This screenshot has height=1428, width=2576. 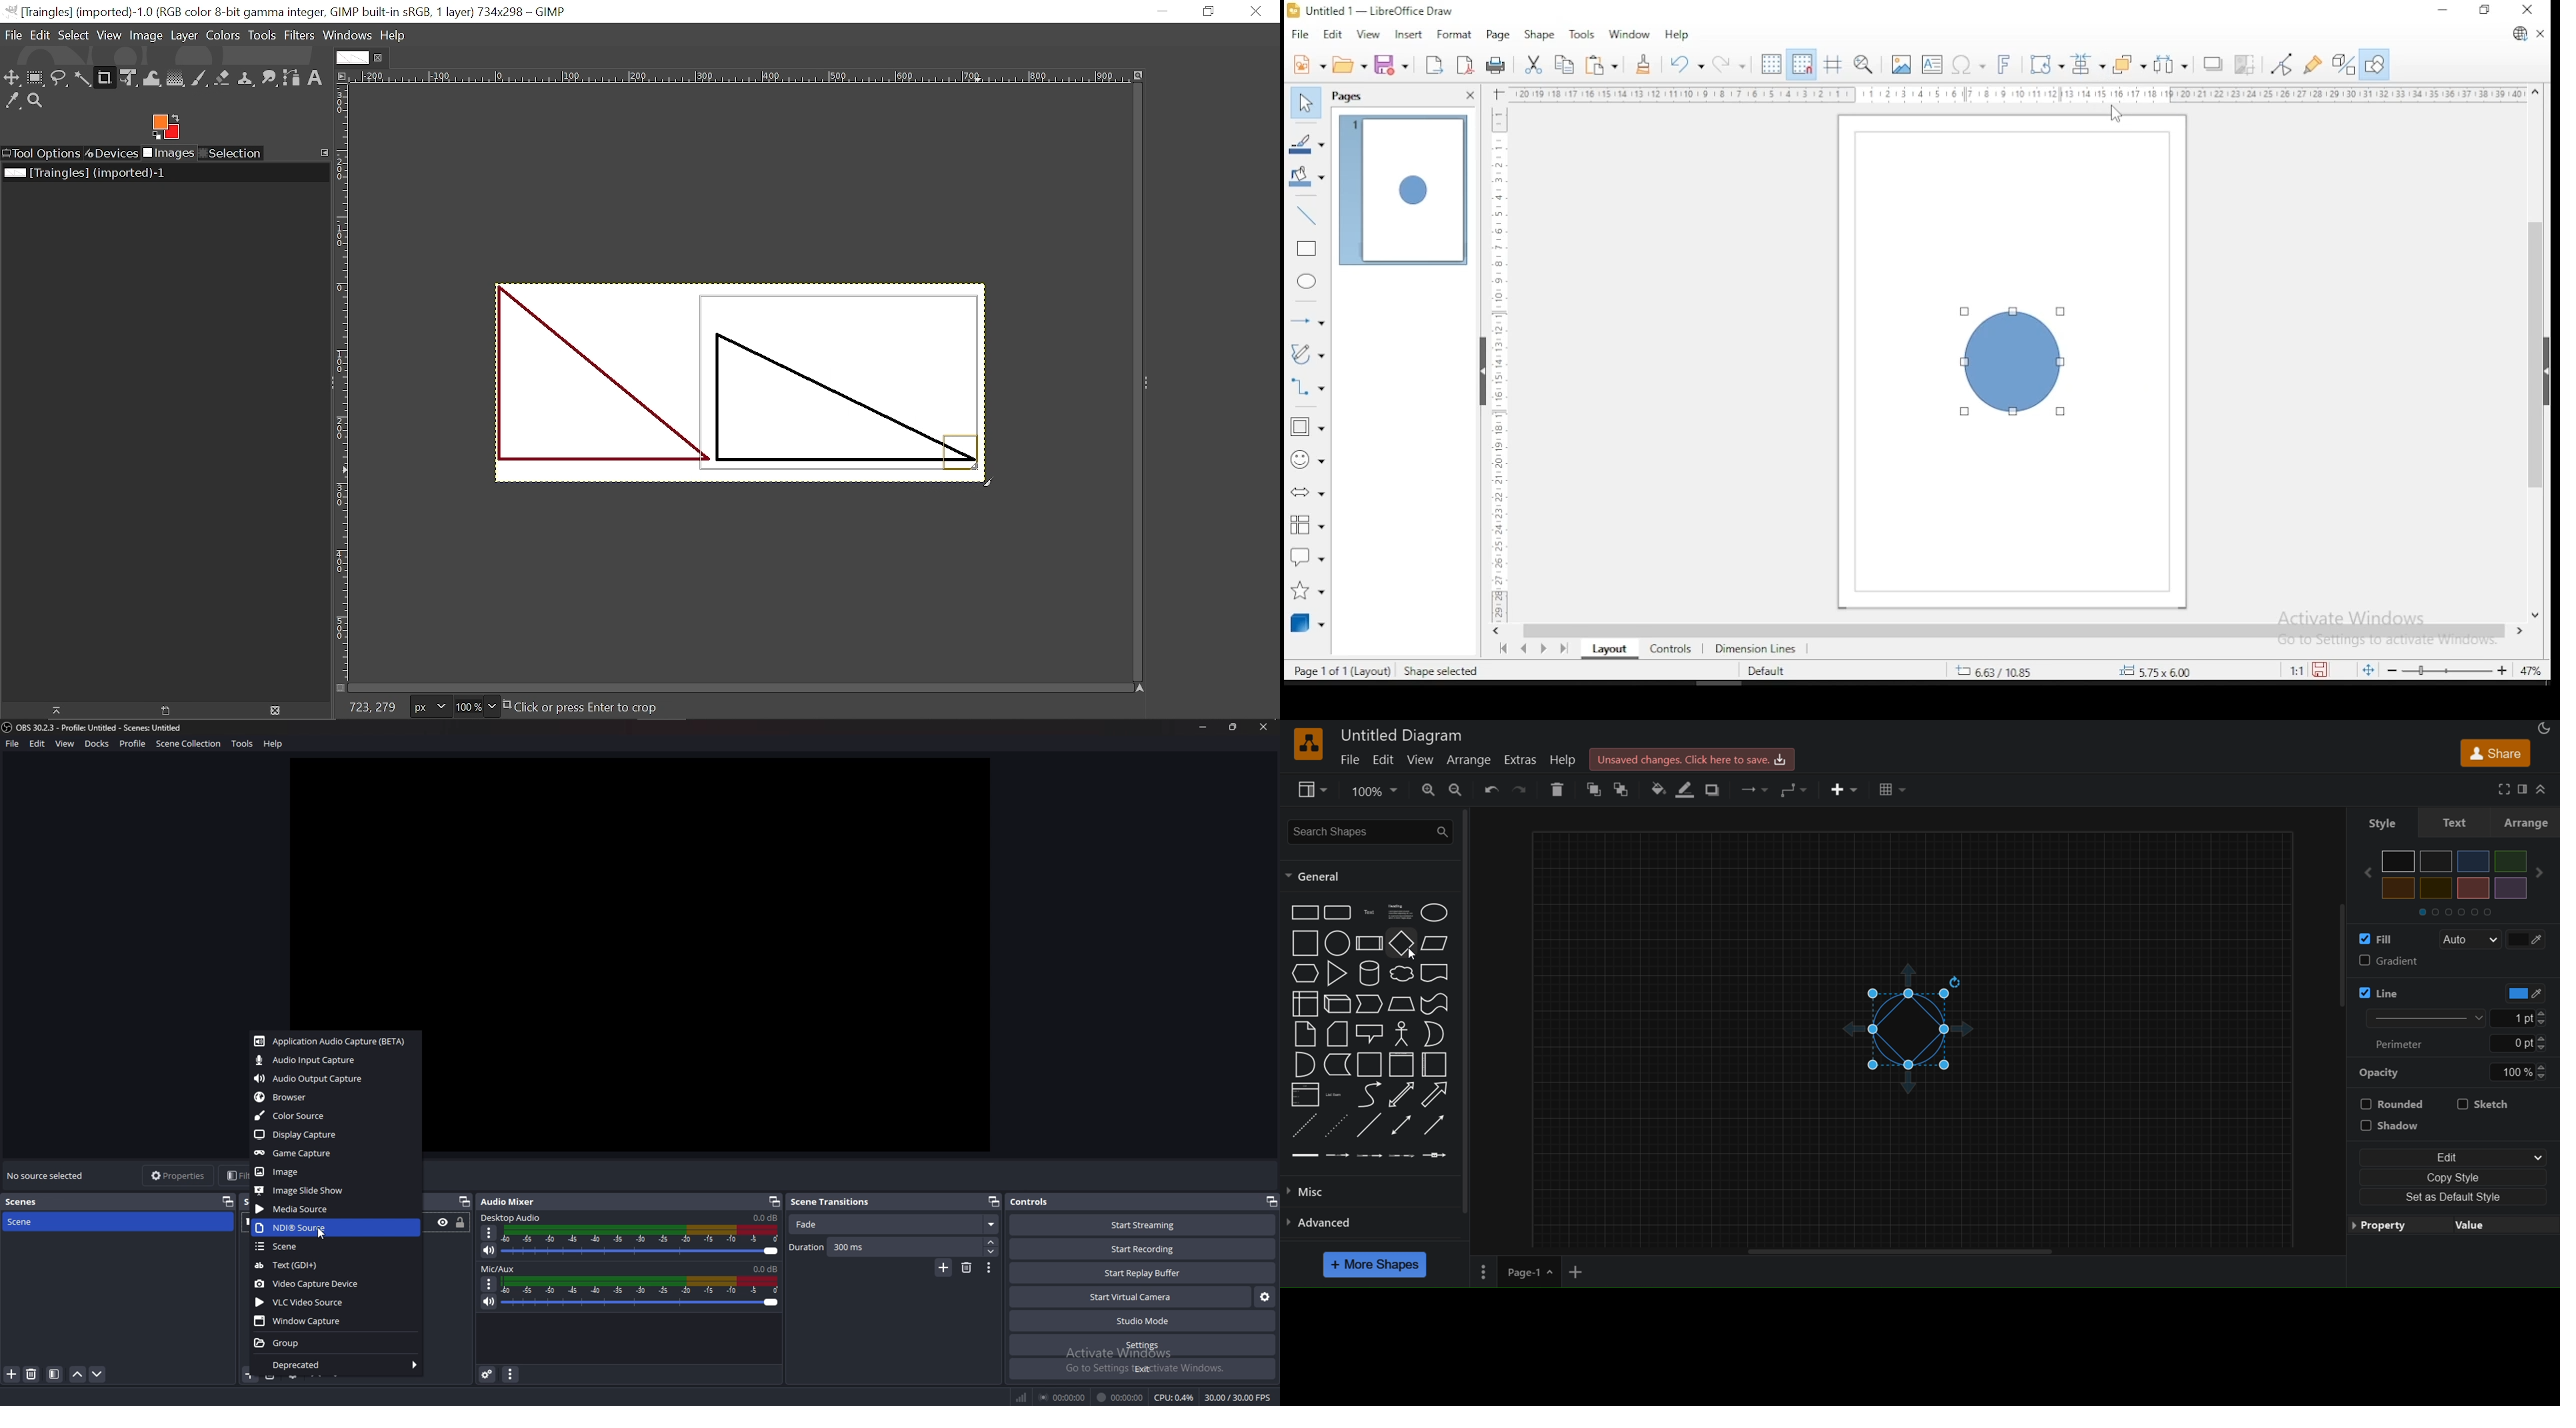 What do you see at coordinates (83, 80) in the screenshot?
I see `Fuzzy select tool` at bounding box center [83, 80].